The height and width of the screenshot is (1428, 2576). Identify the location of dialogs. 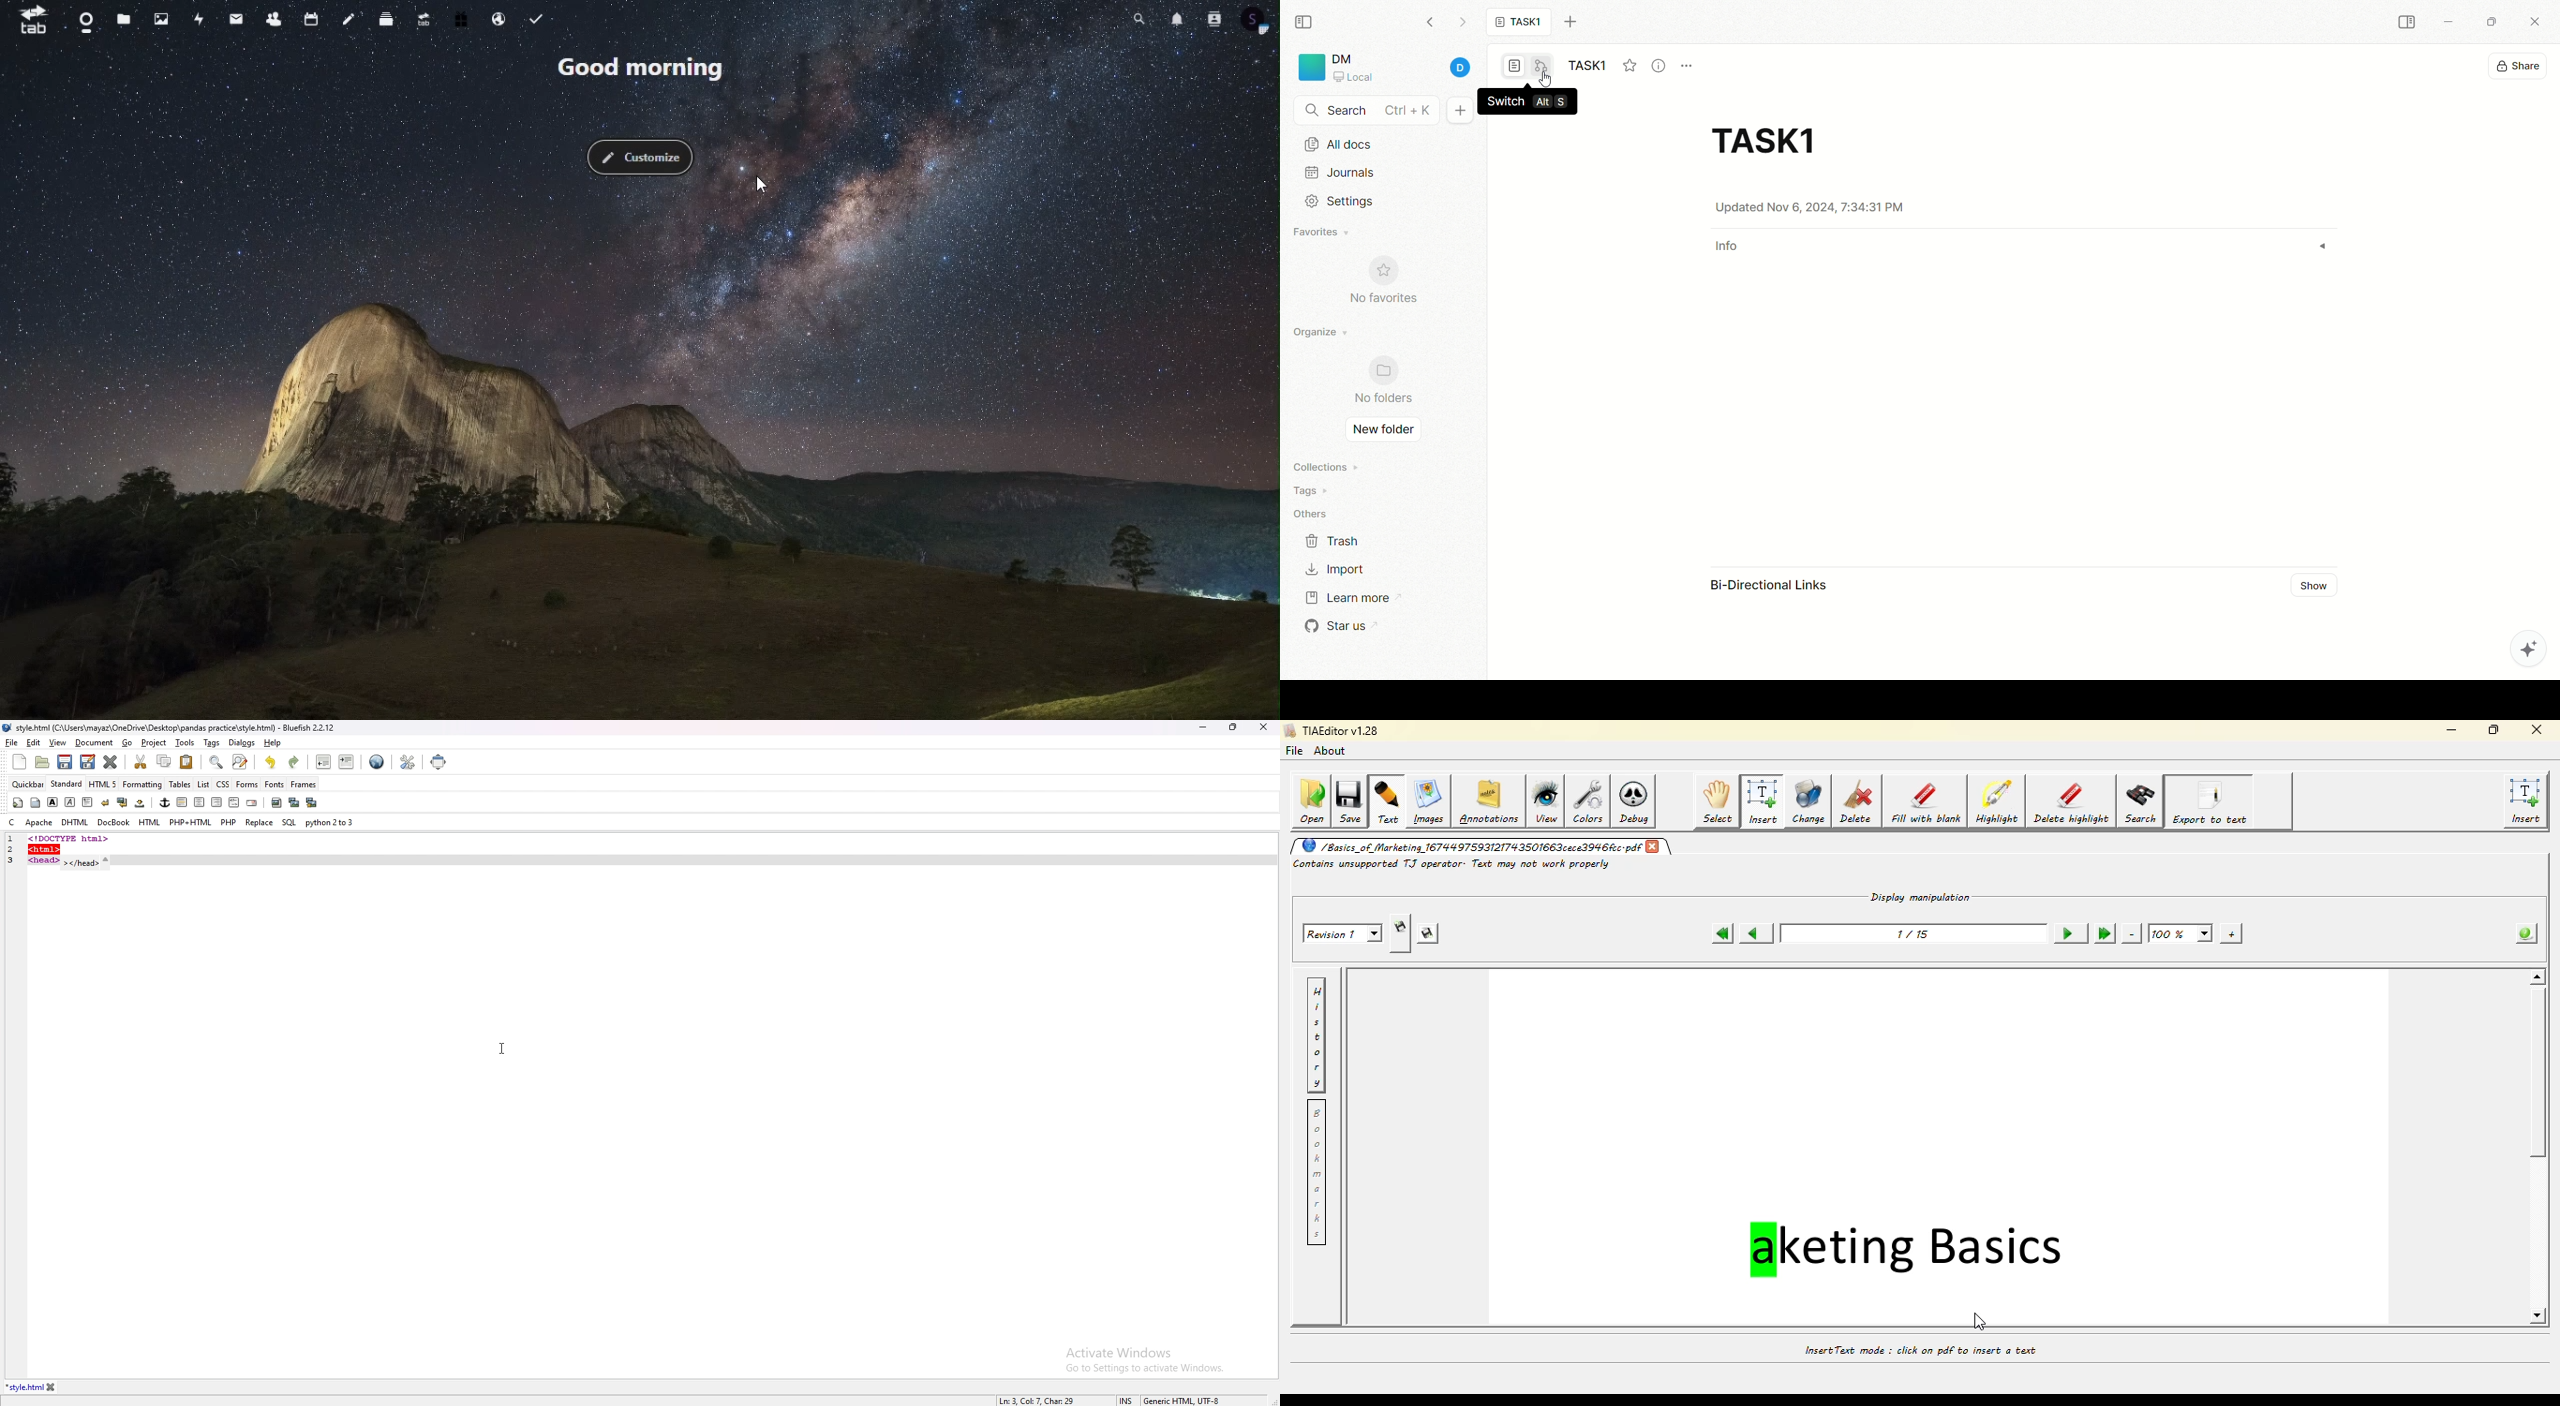
(242, 743).